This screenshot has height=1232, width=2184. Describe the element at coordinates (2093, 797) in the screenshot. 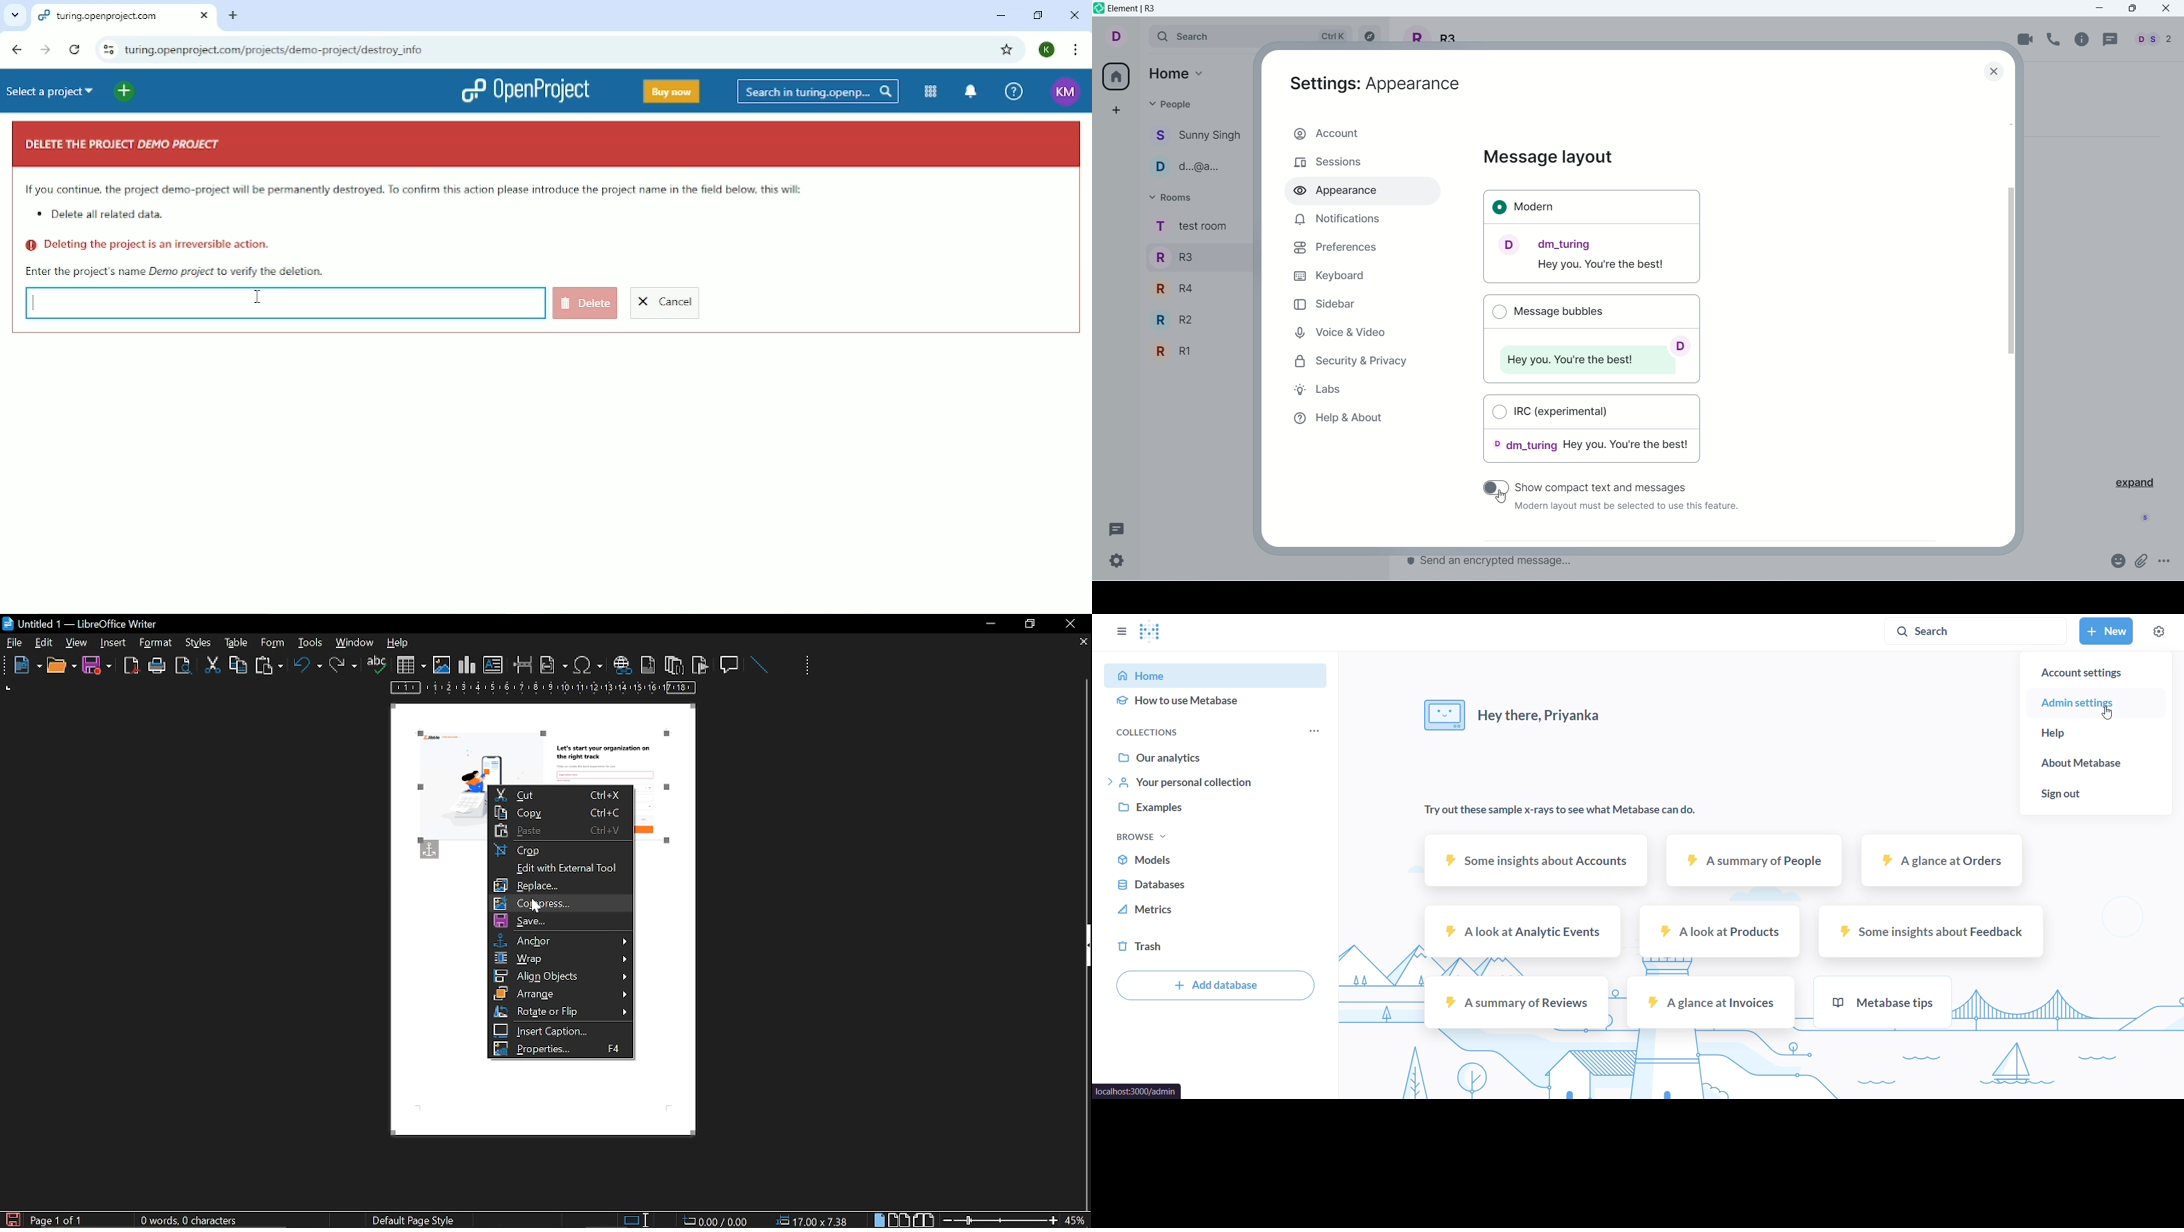

I see `sign out` at that location.